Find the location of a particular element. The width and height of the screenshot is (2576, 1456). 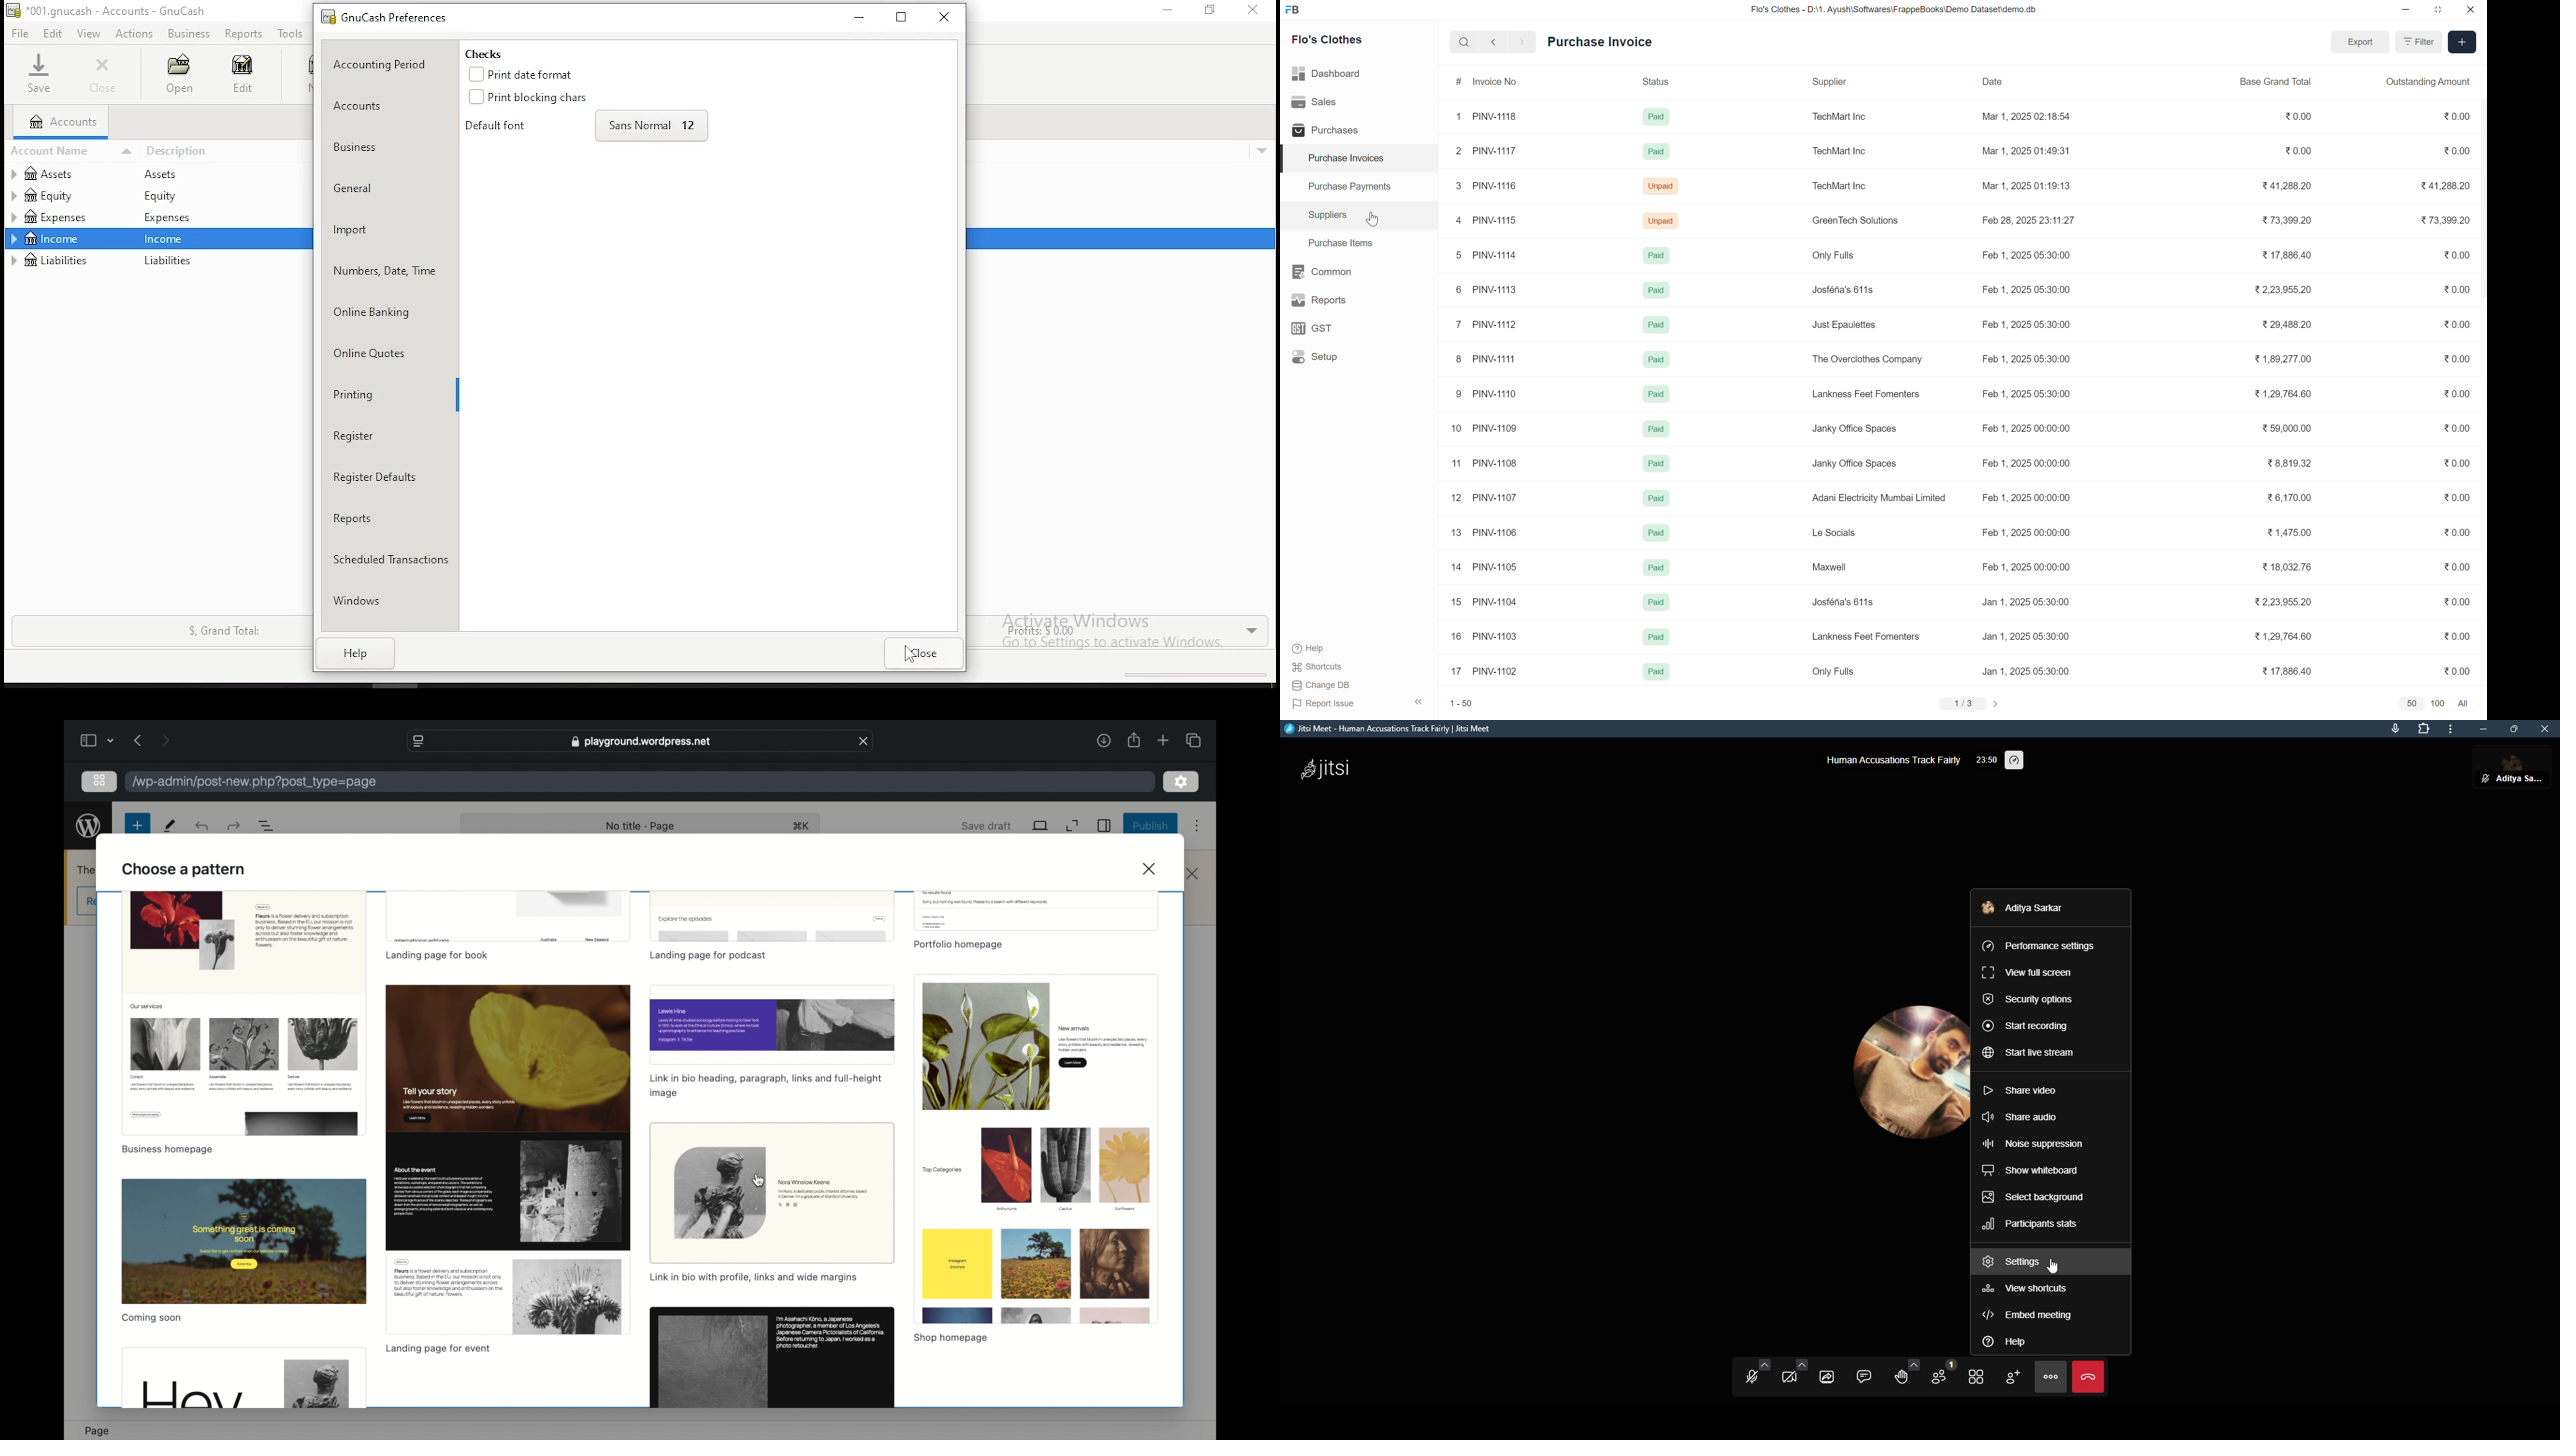

paid is located at coordinates (1655, 672).